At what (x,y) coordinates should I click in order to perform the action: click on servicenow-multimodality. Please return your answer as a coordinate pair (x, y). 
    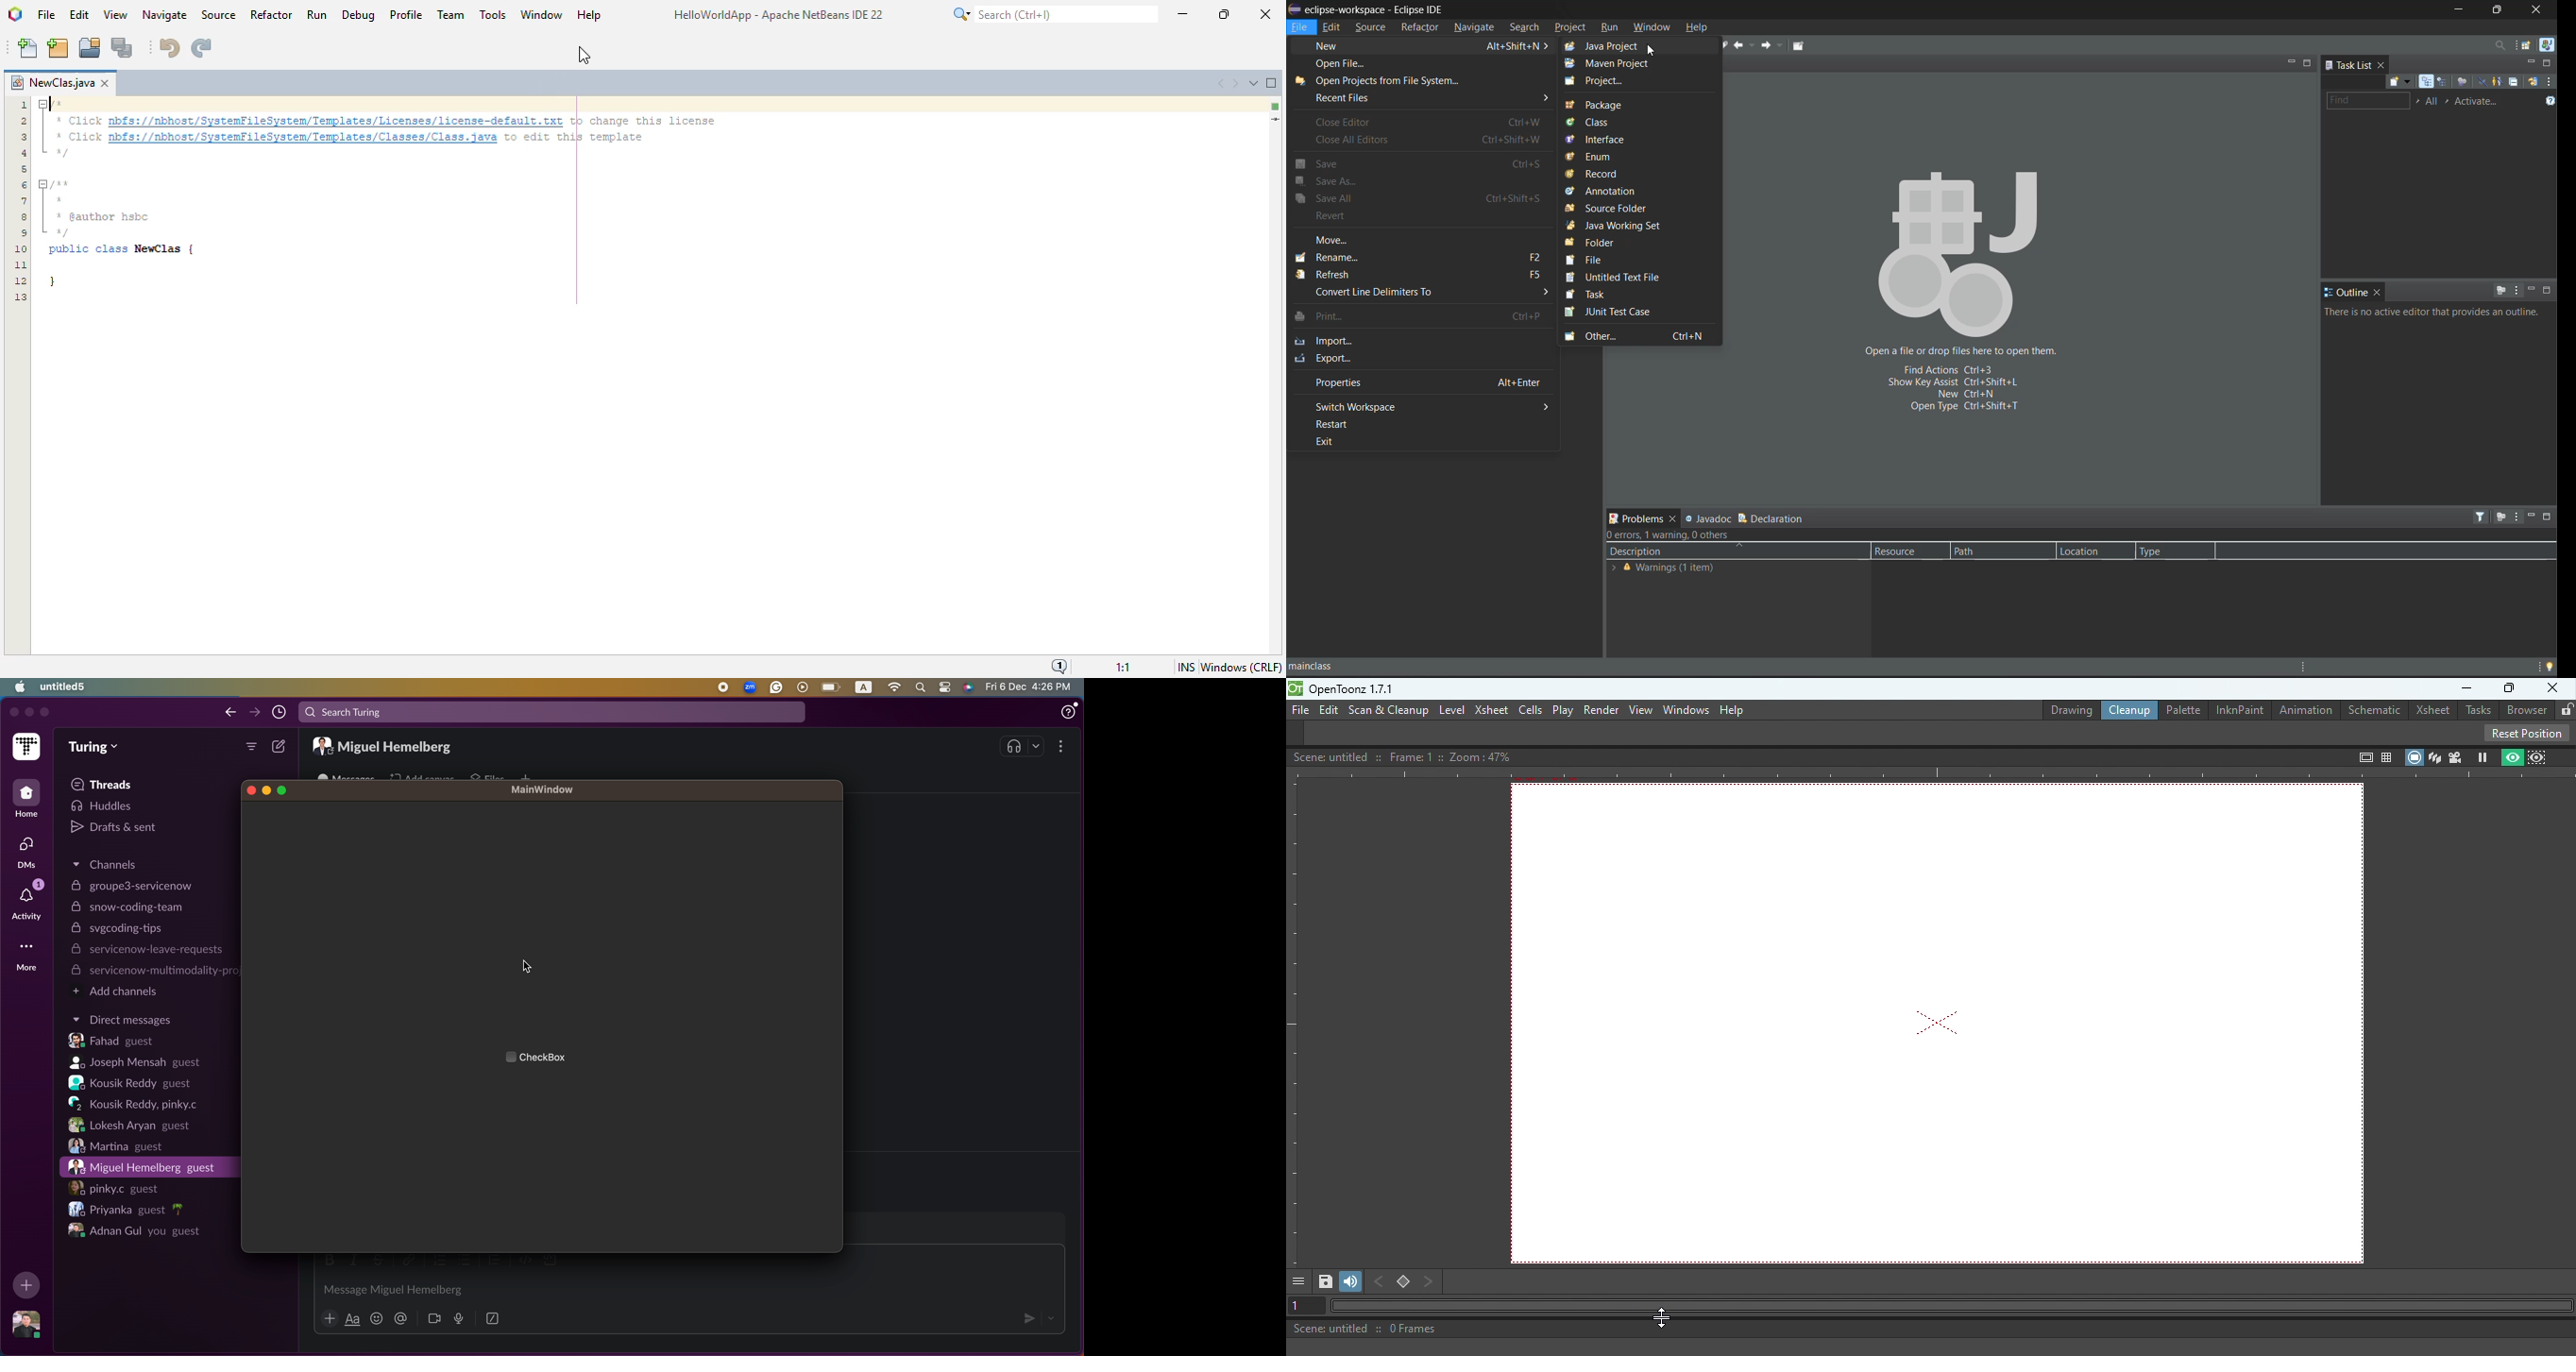
    Looking at the image, I should click on (153, 971).